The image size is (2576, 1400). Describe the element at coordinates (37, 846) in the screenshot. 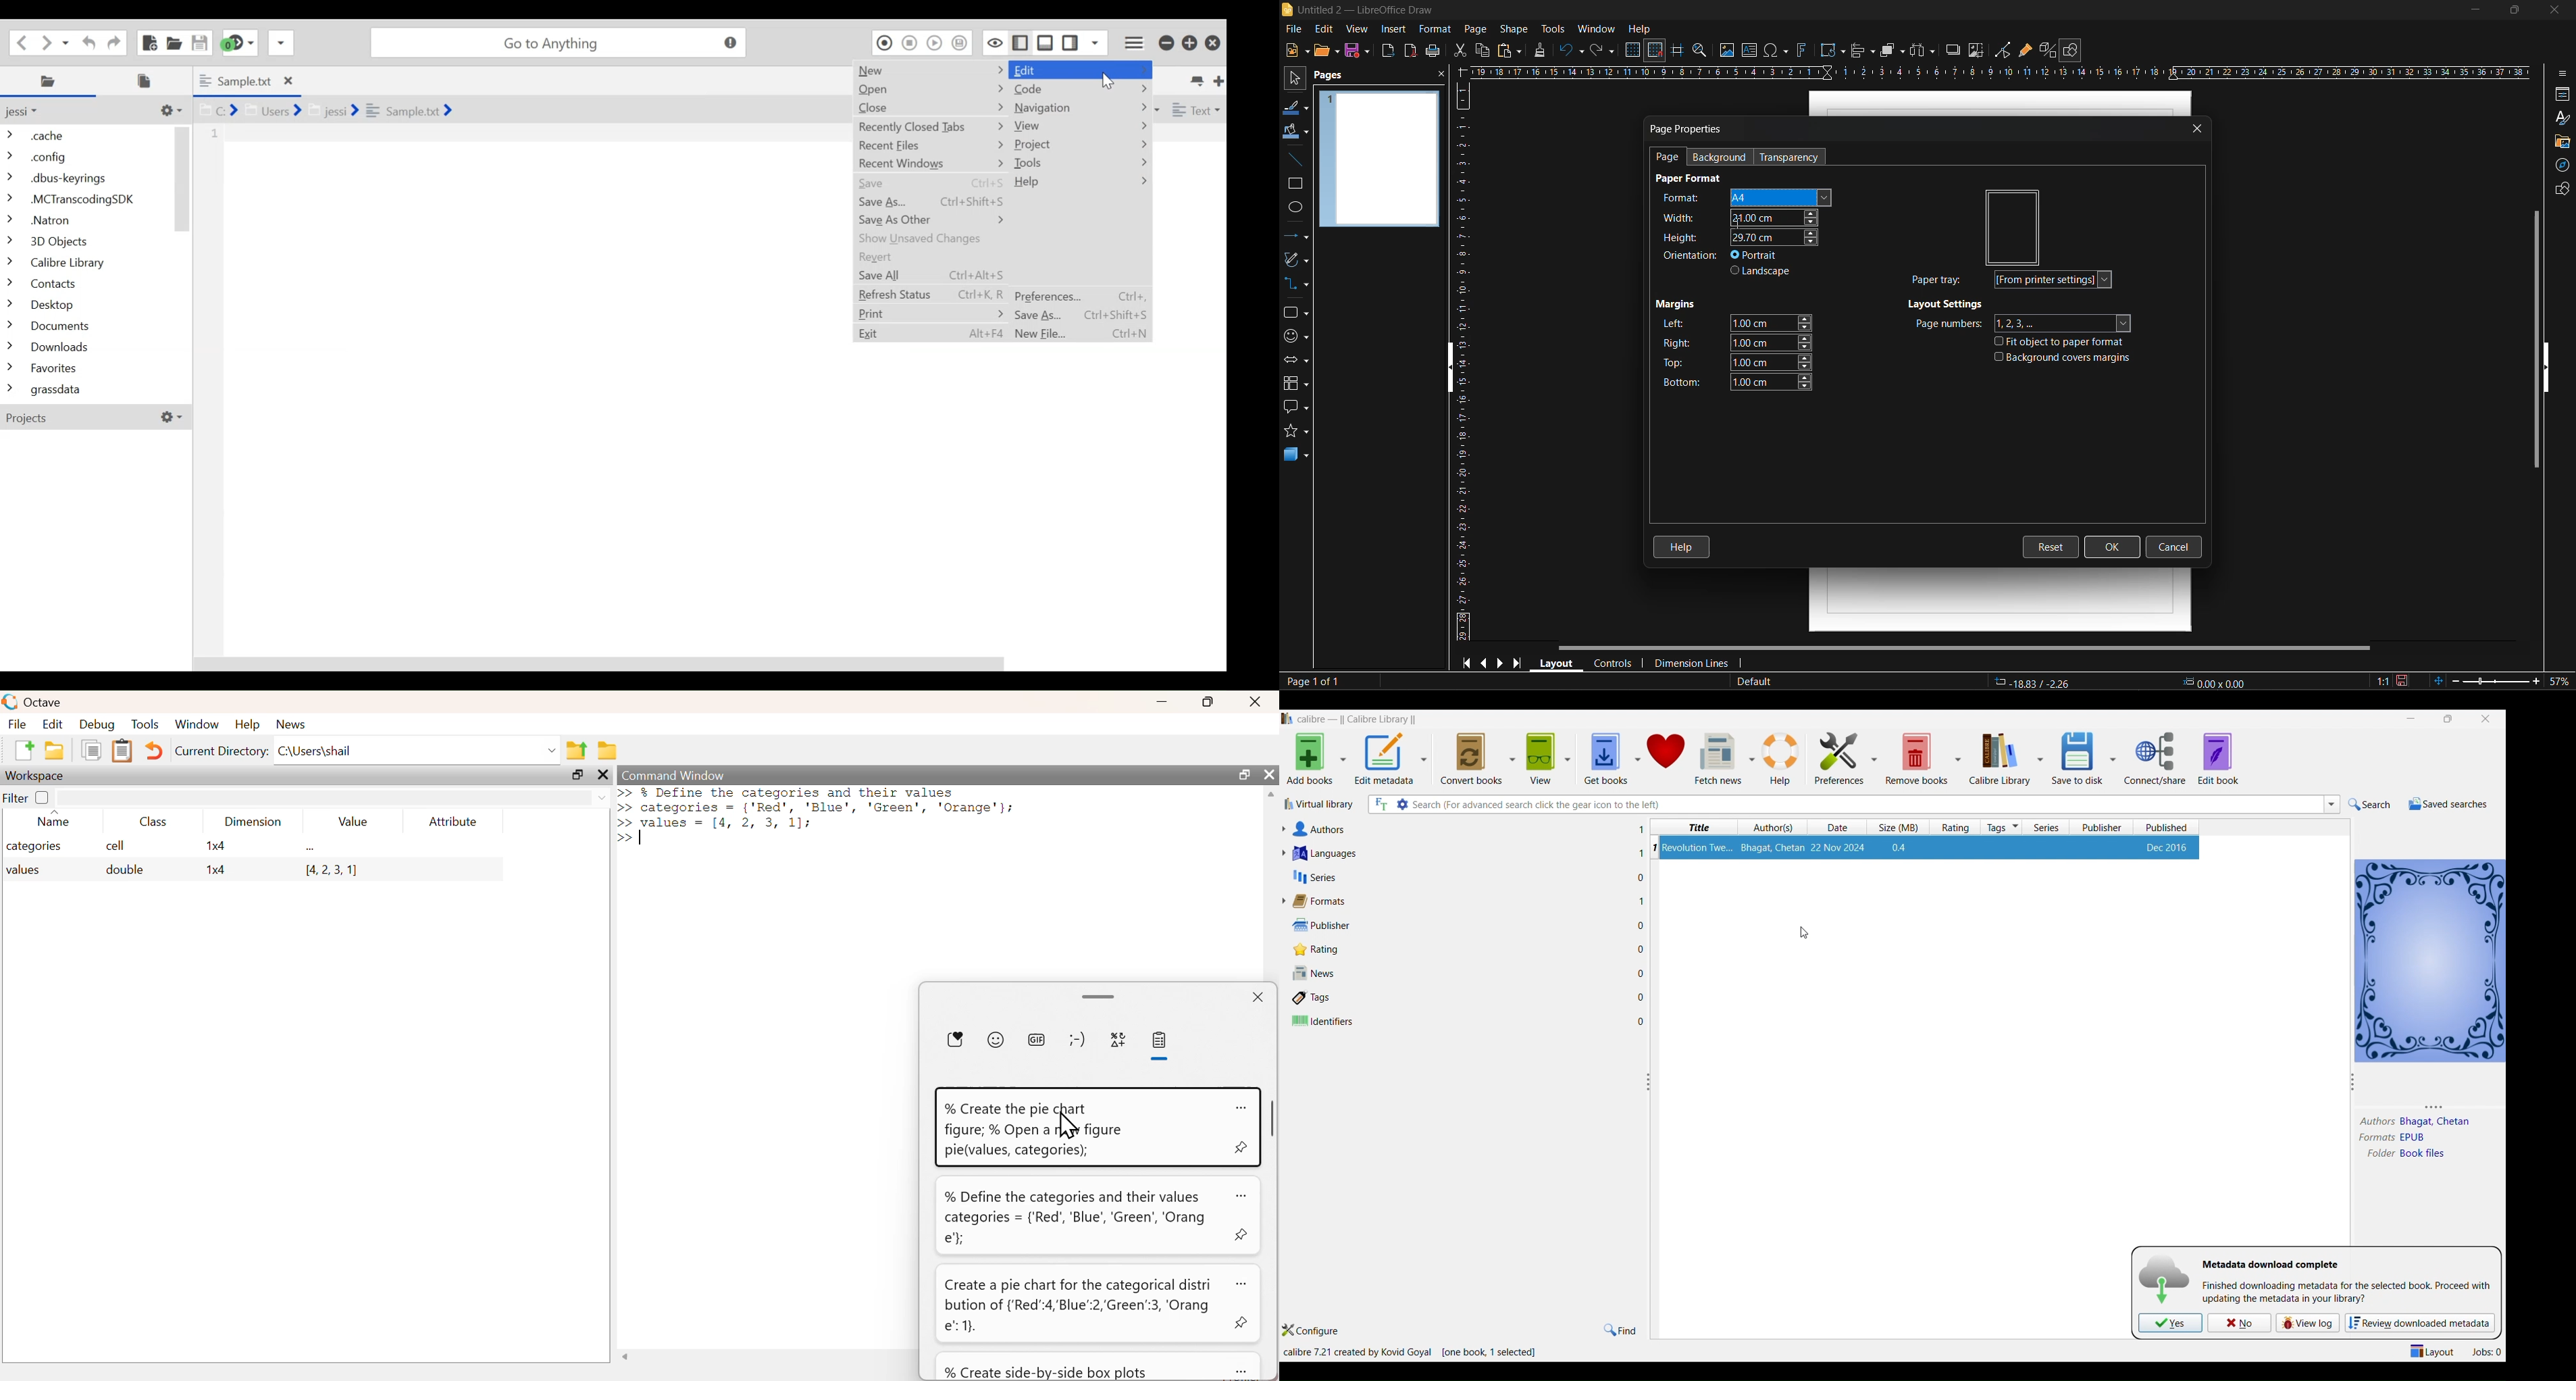

I see `categories` at that location.